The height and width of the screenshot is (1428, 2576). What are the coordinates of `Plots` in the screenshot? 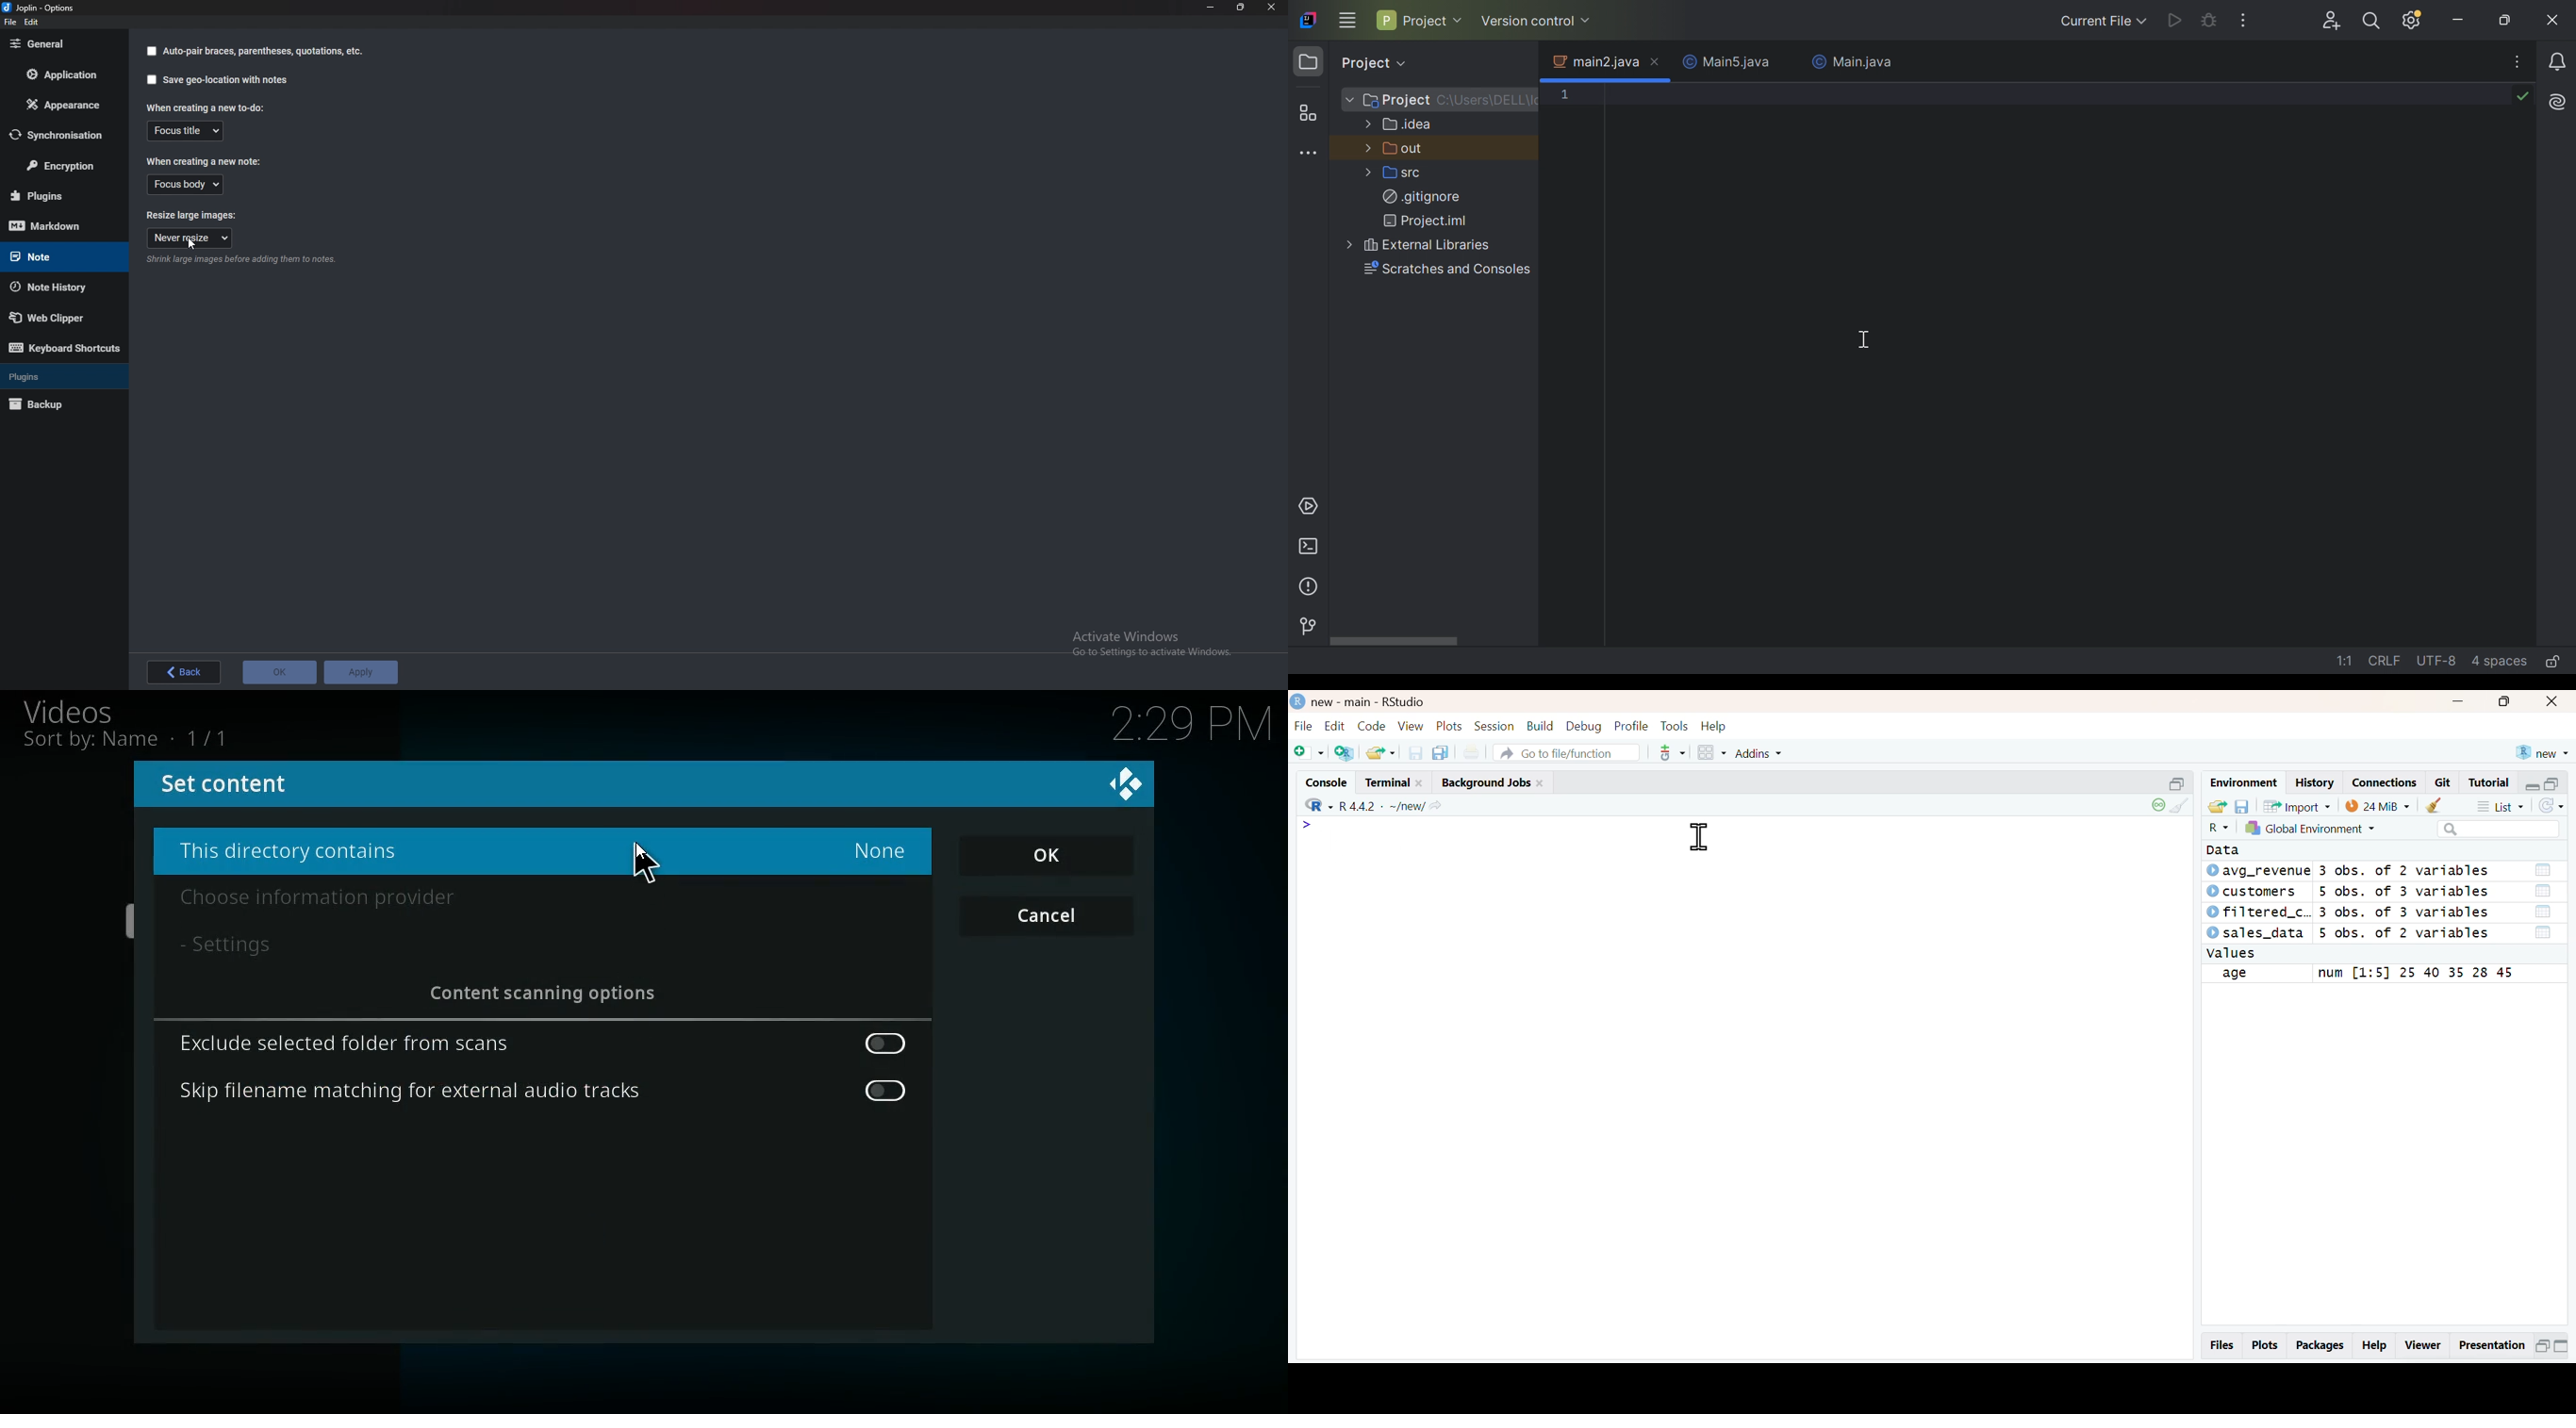 It's located at (1450, 726).